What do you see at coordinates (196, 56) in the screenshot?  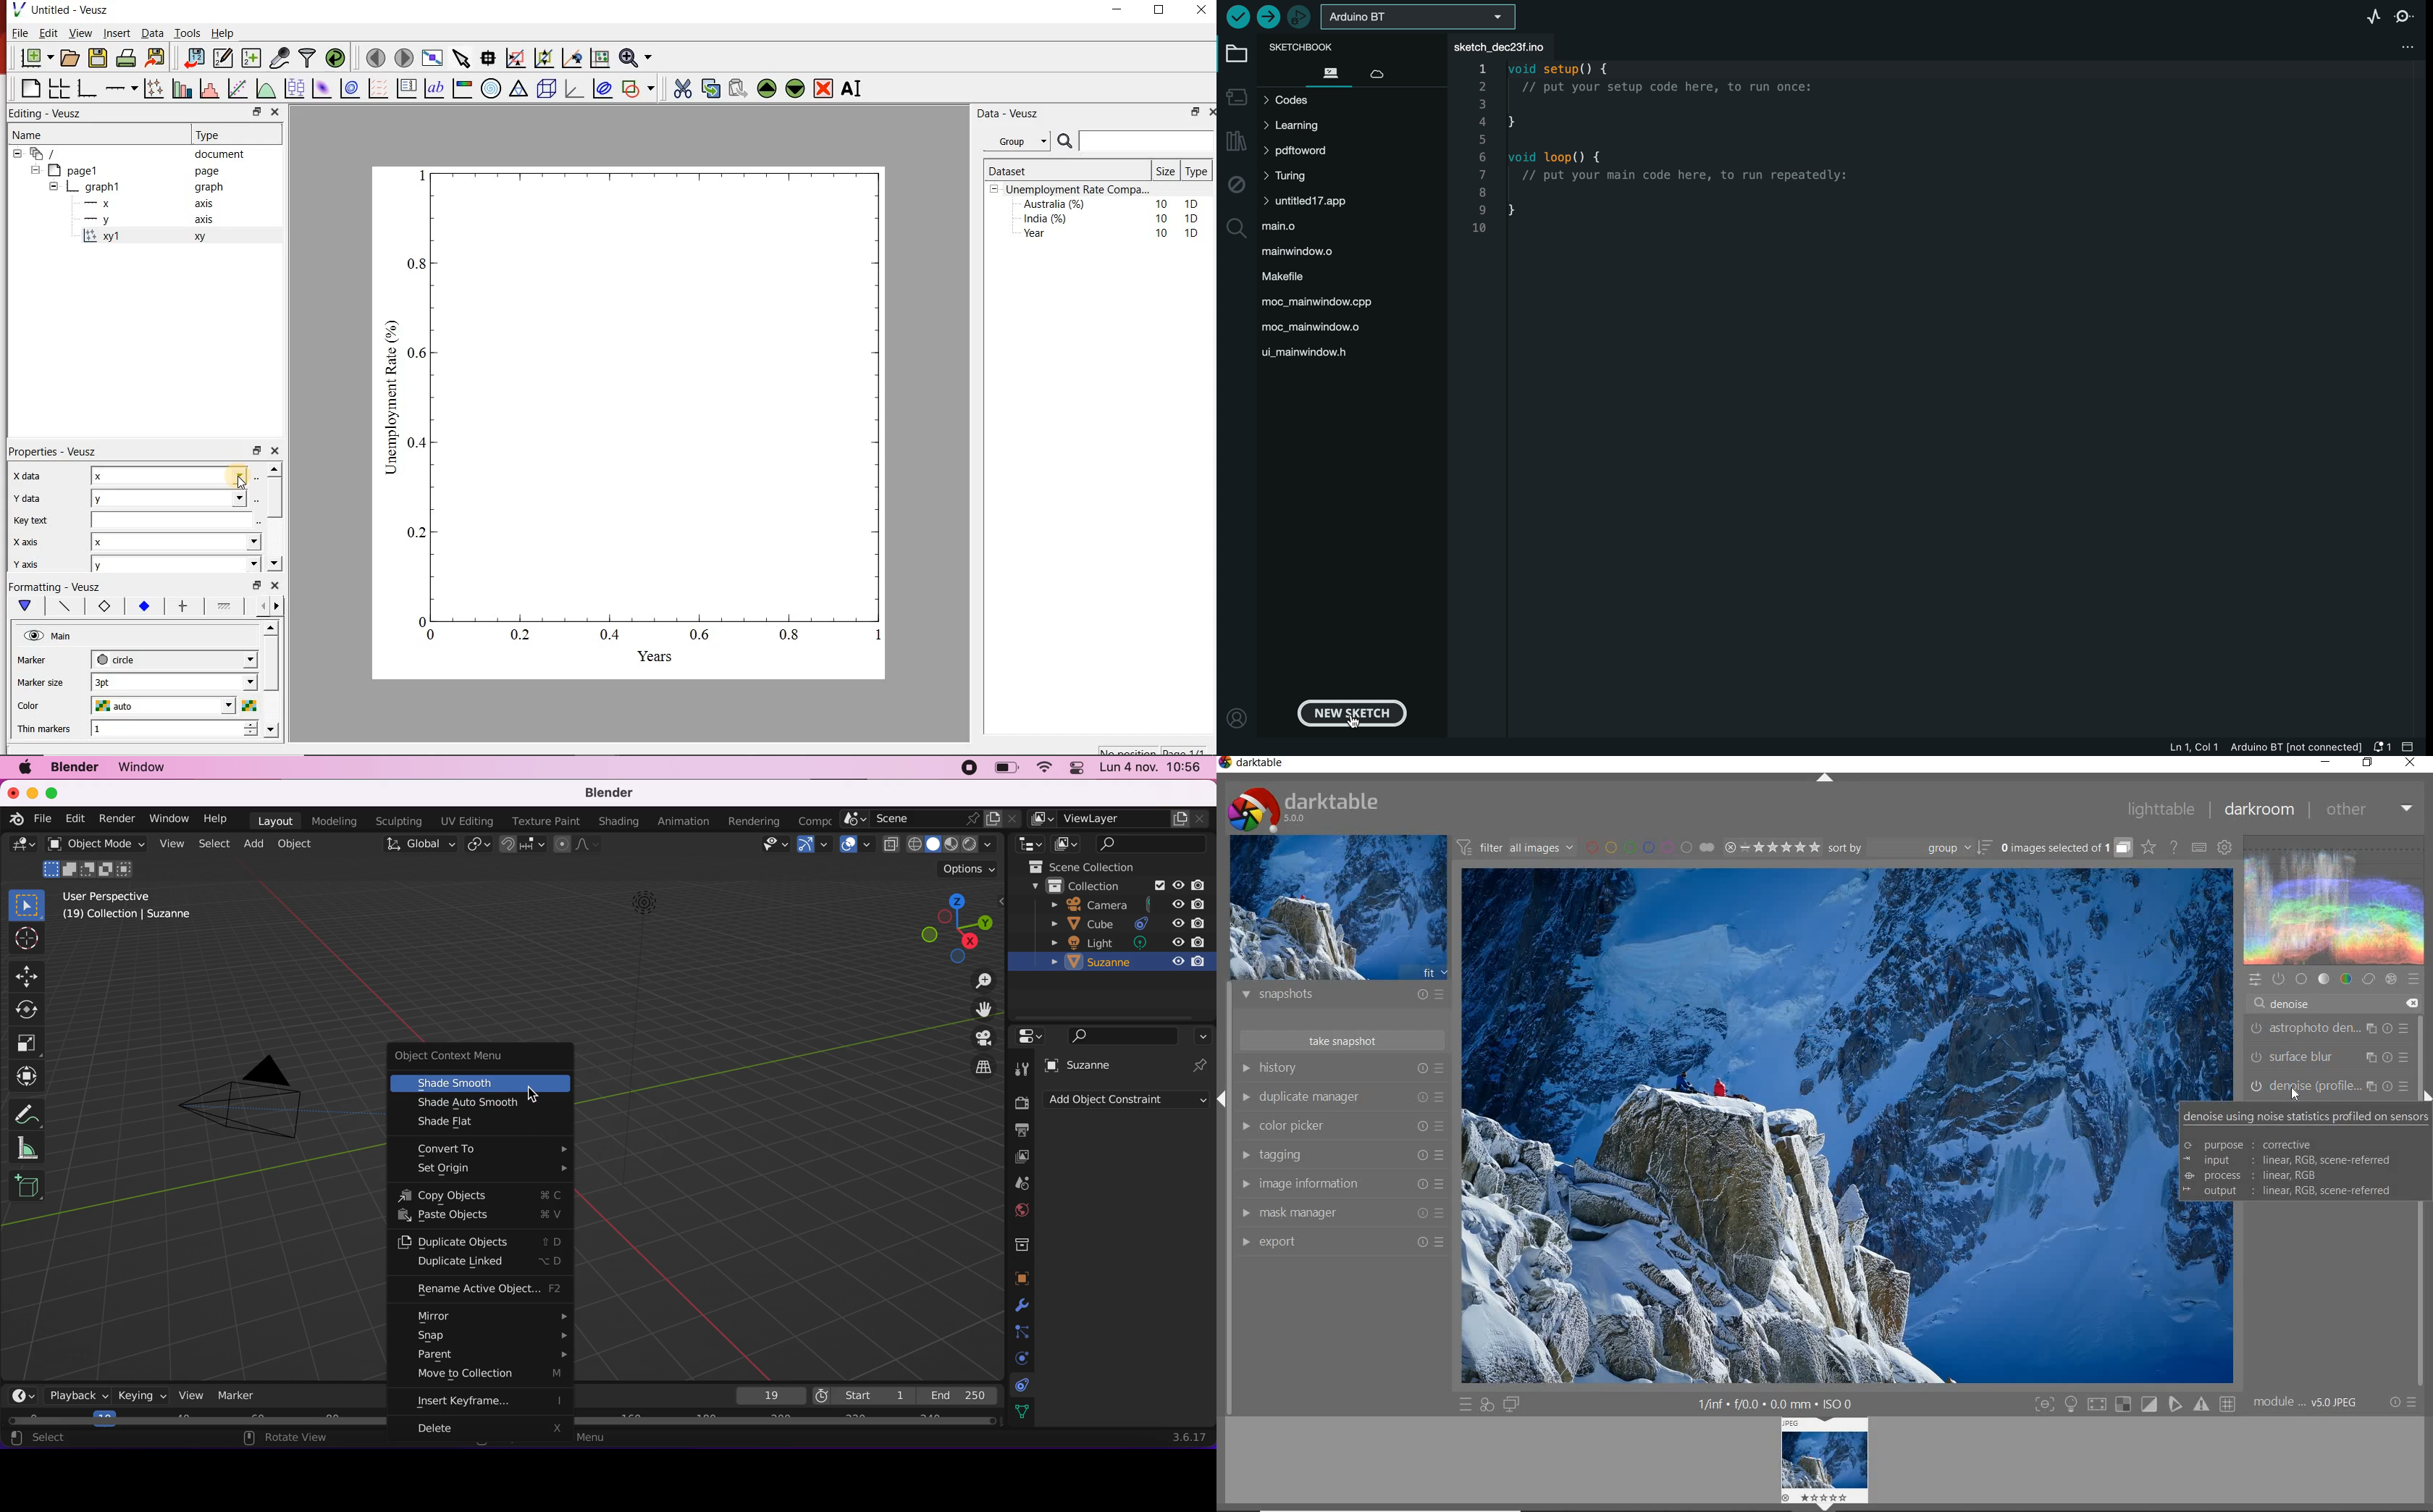 I see `import document` at bounding box center [196, 56].